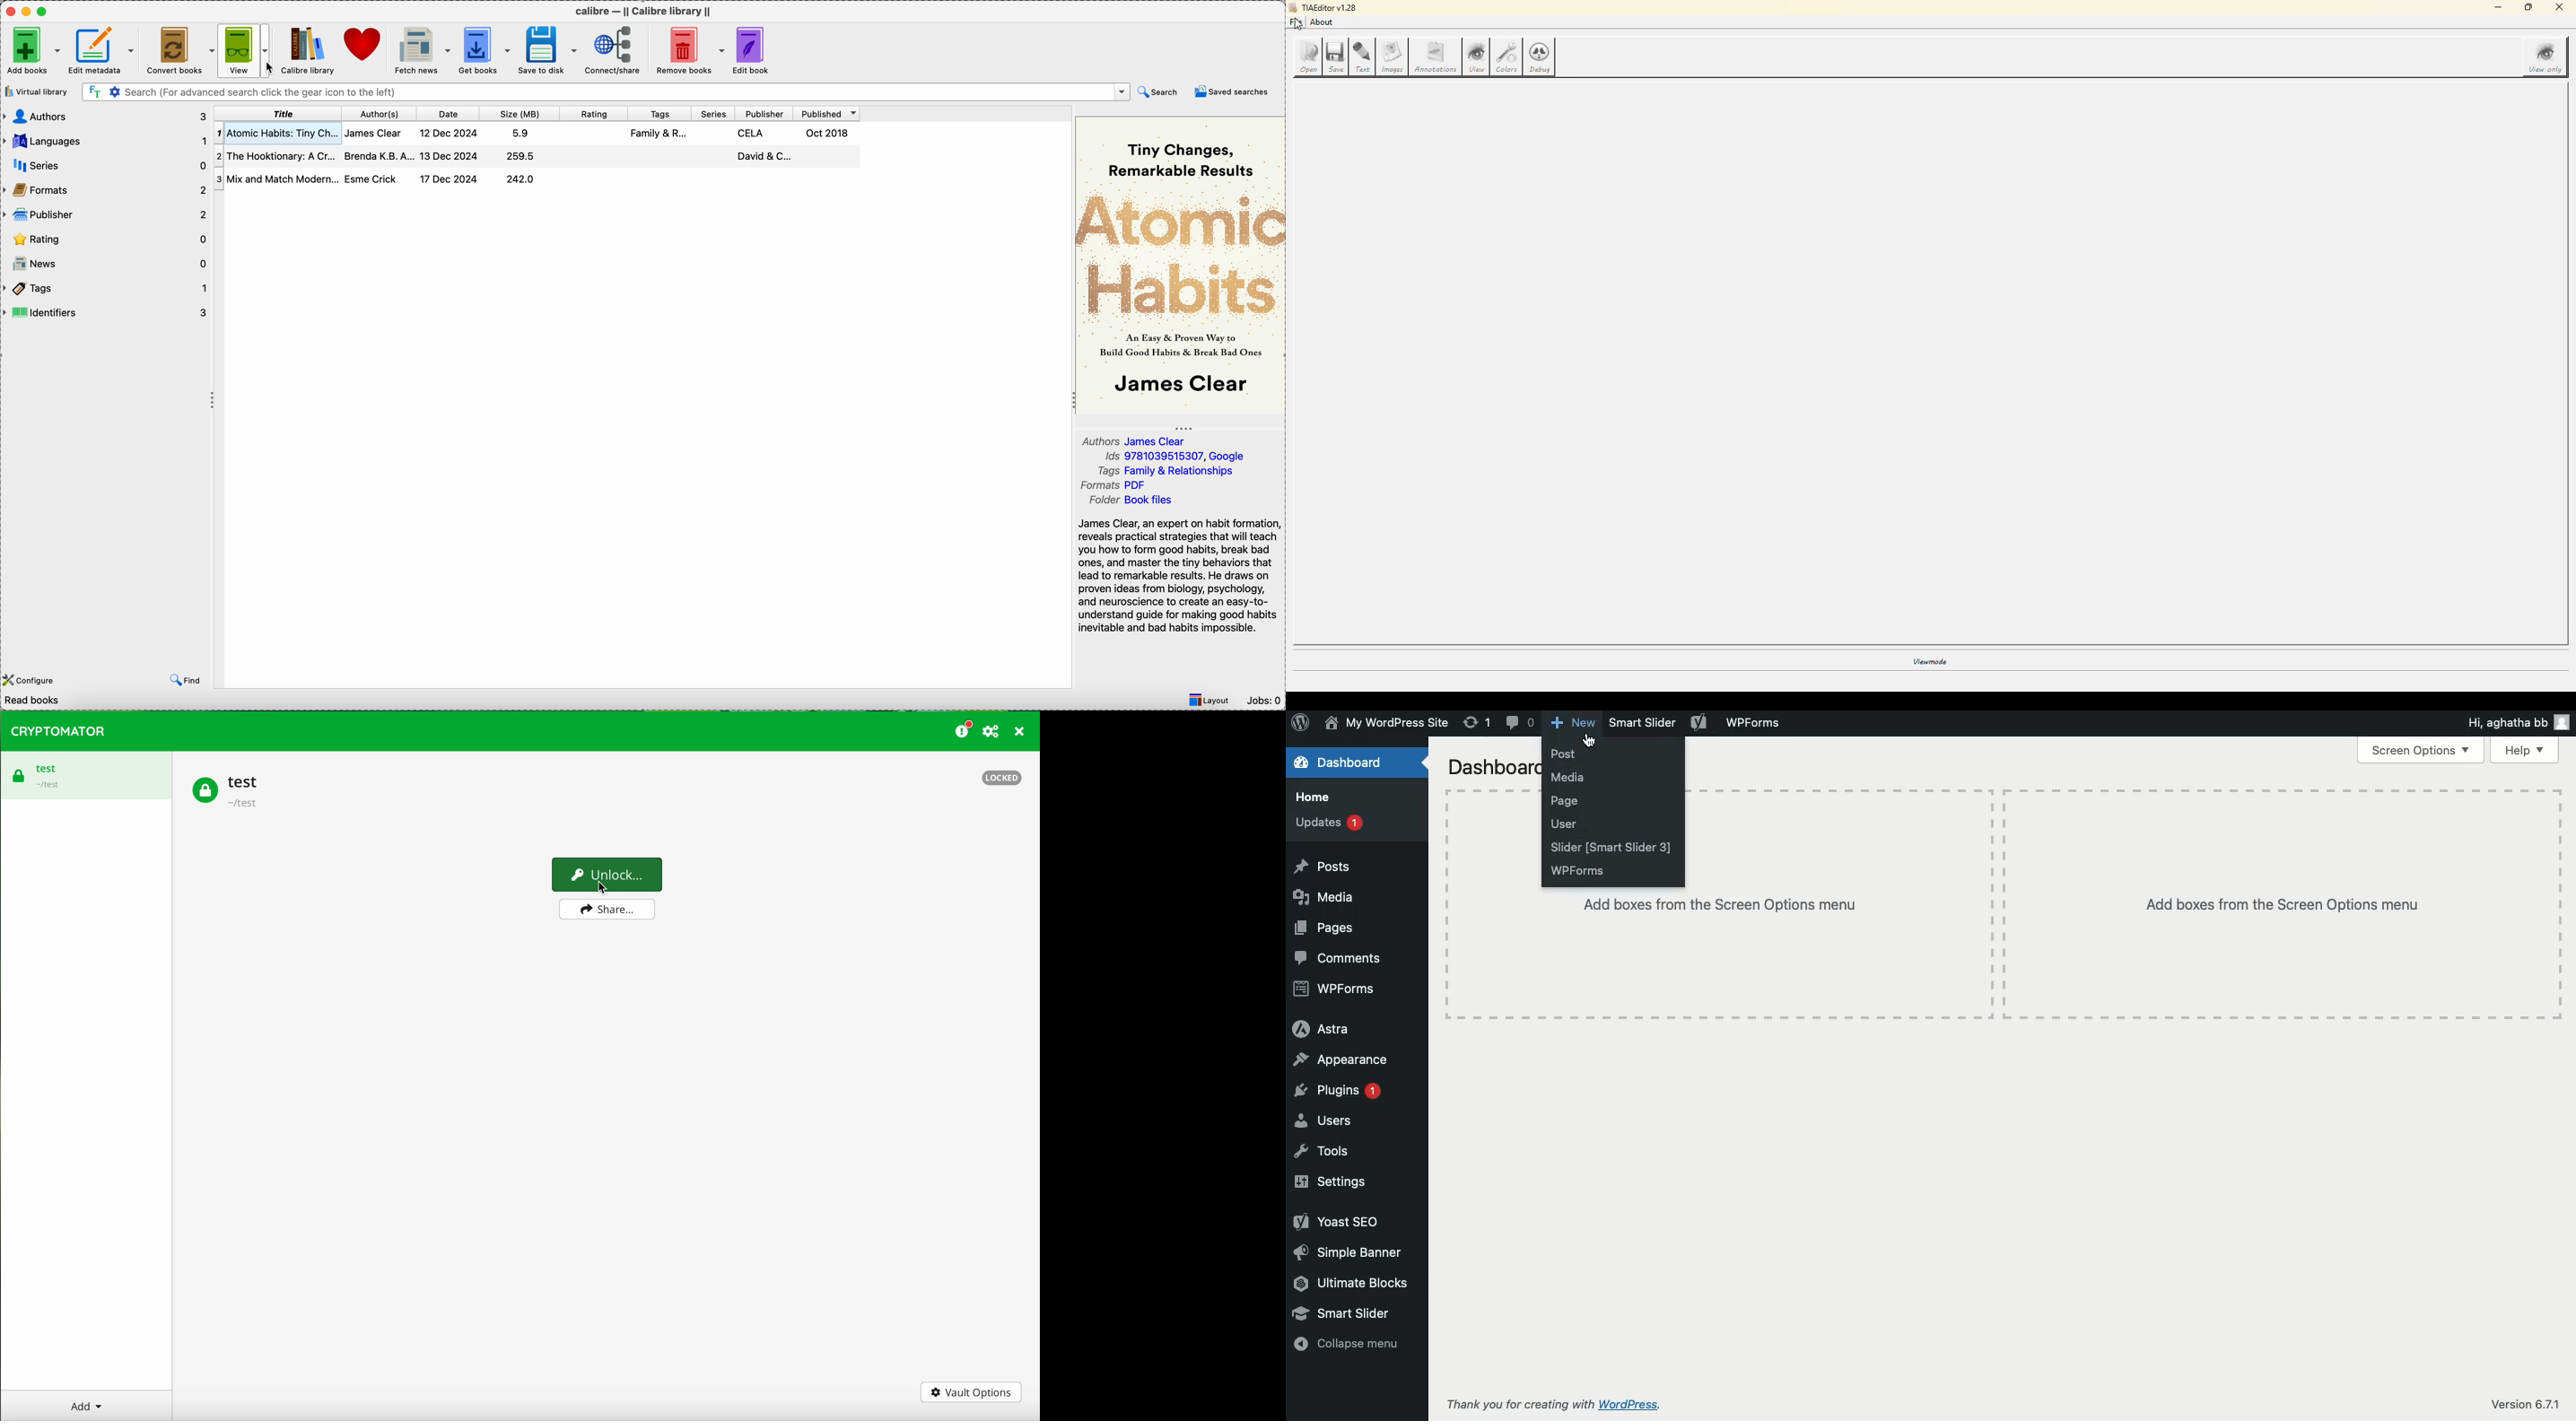 This screenshot has width=2576, height=1428. I want to click on Thank you for creating with WordPress, so click(1557, 1404).